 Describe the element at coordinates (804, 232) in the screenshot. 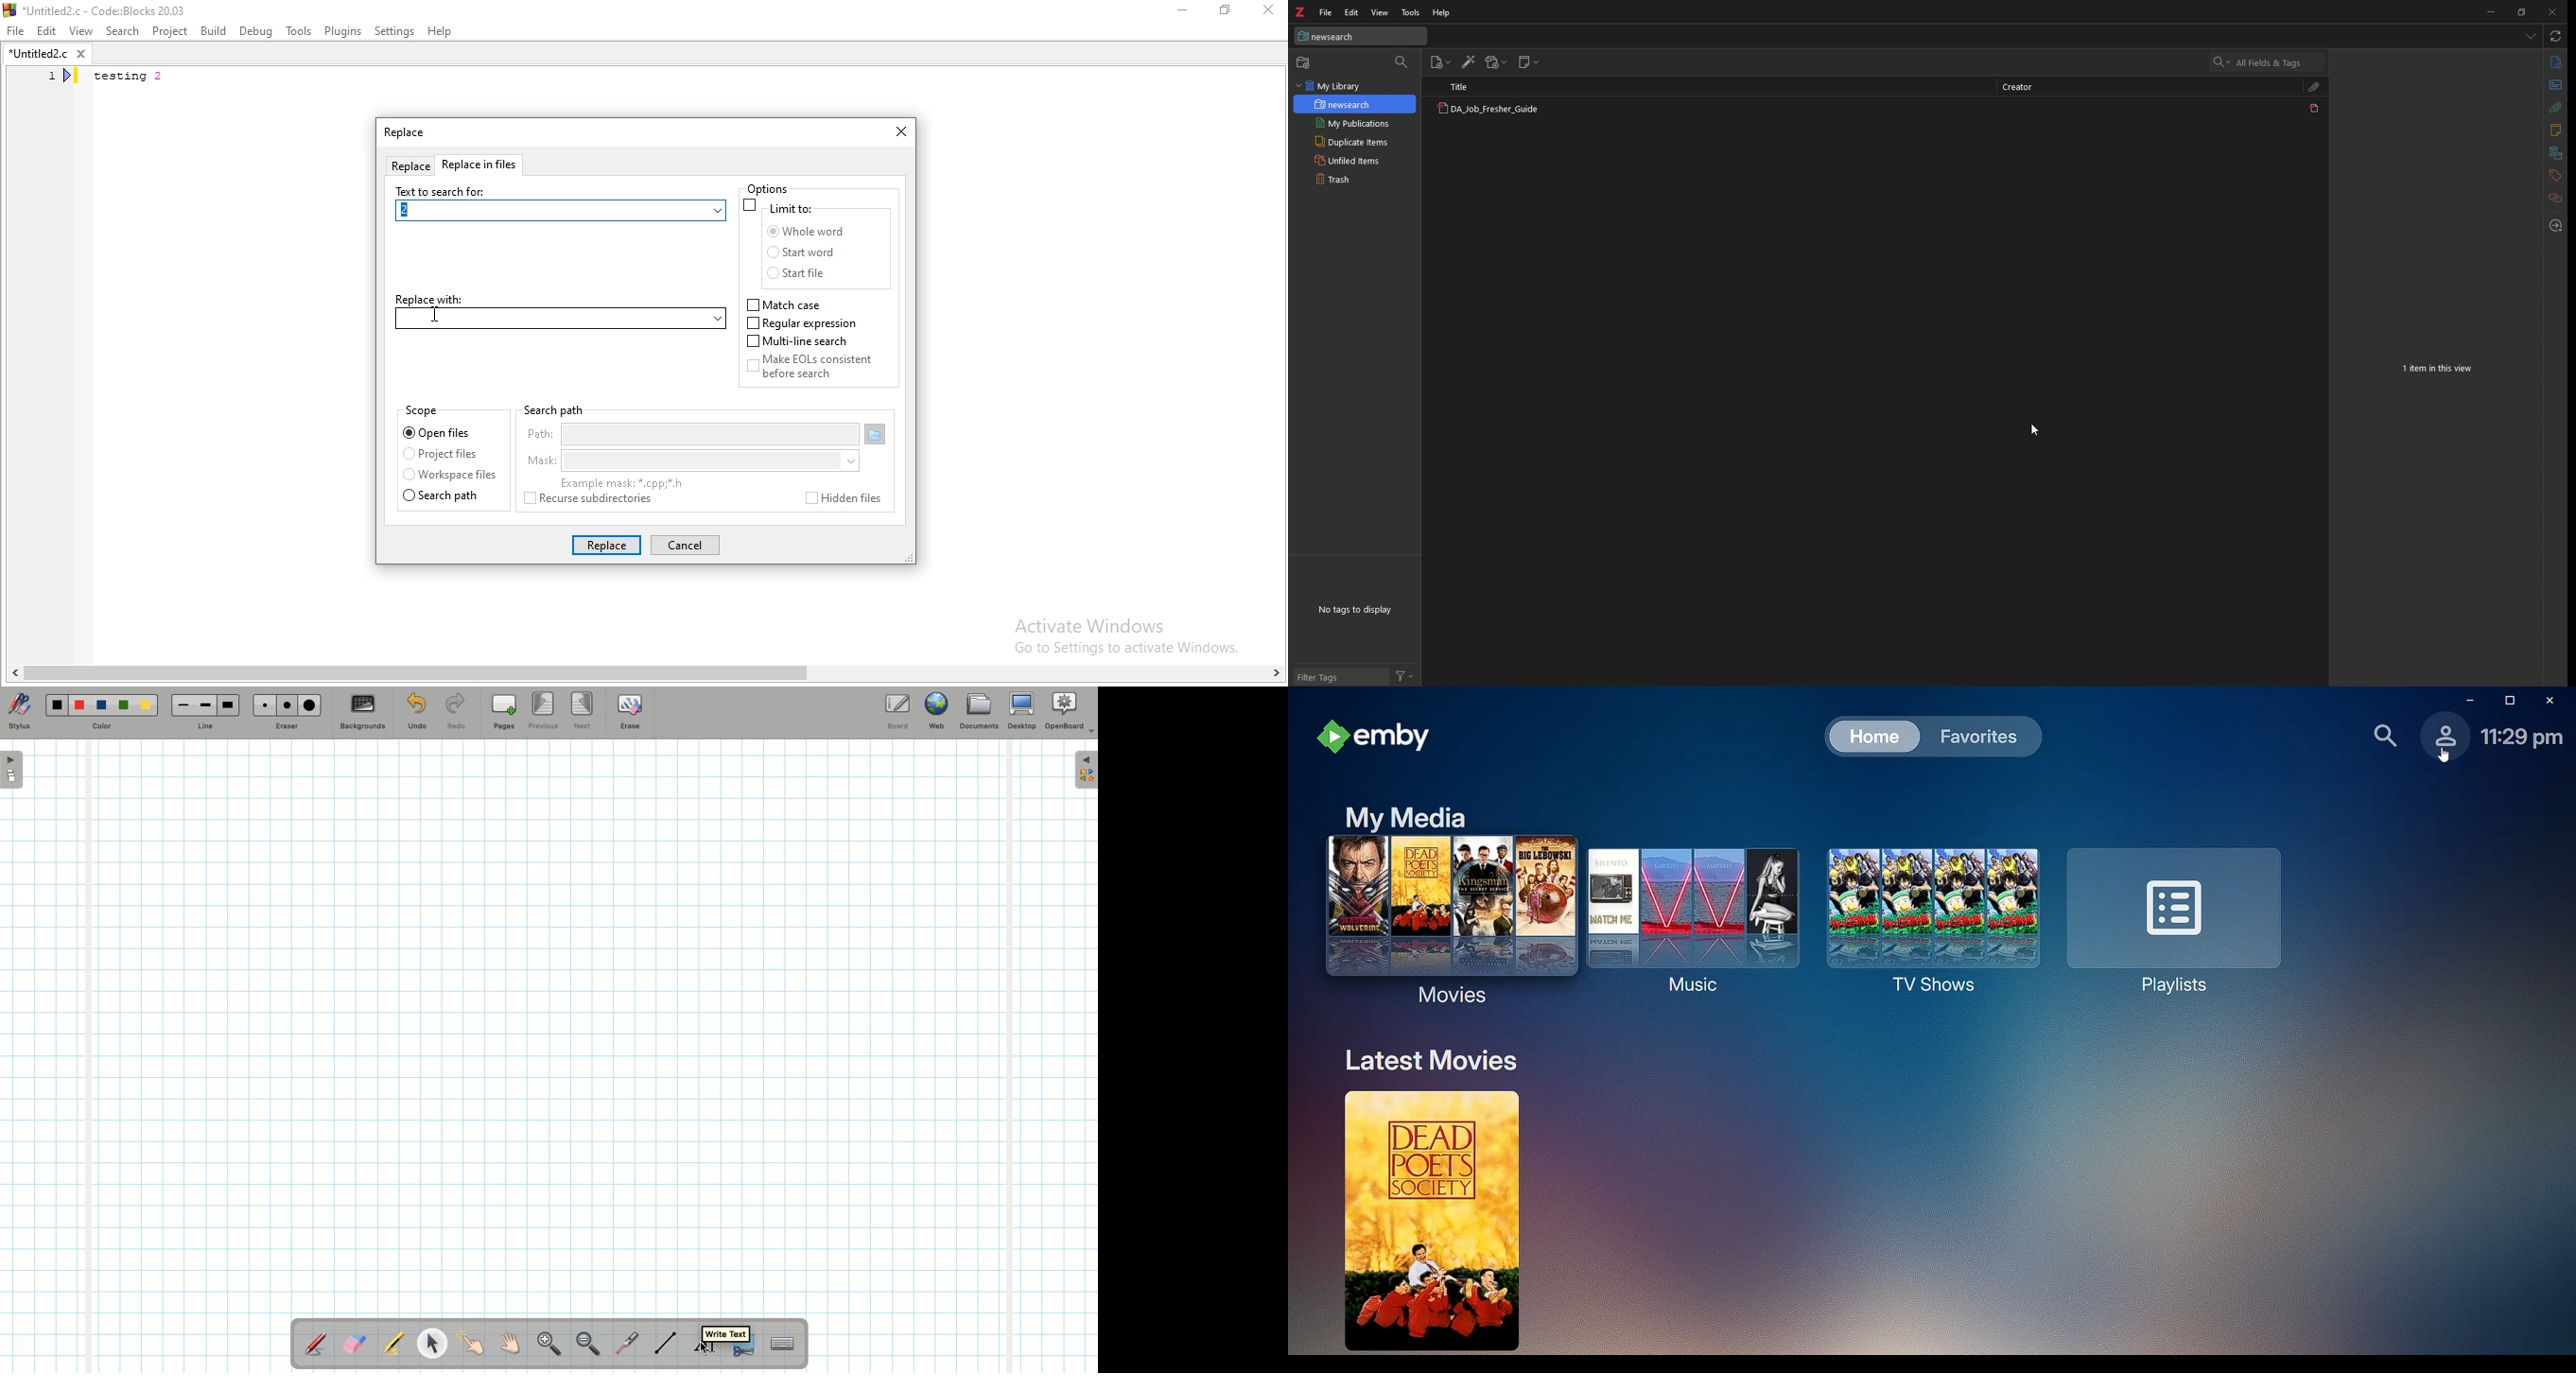

I see `whole word` at that location.